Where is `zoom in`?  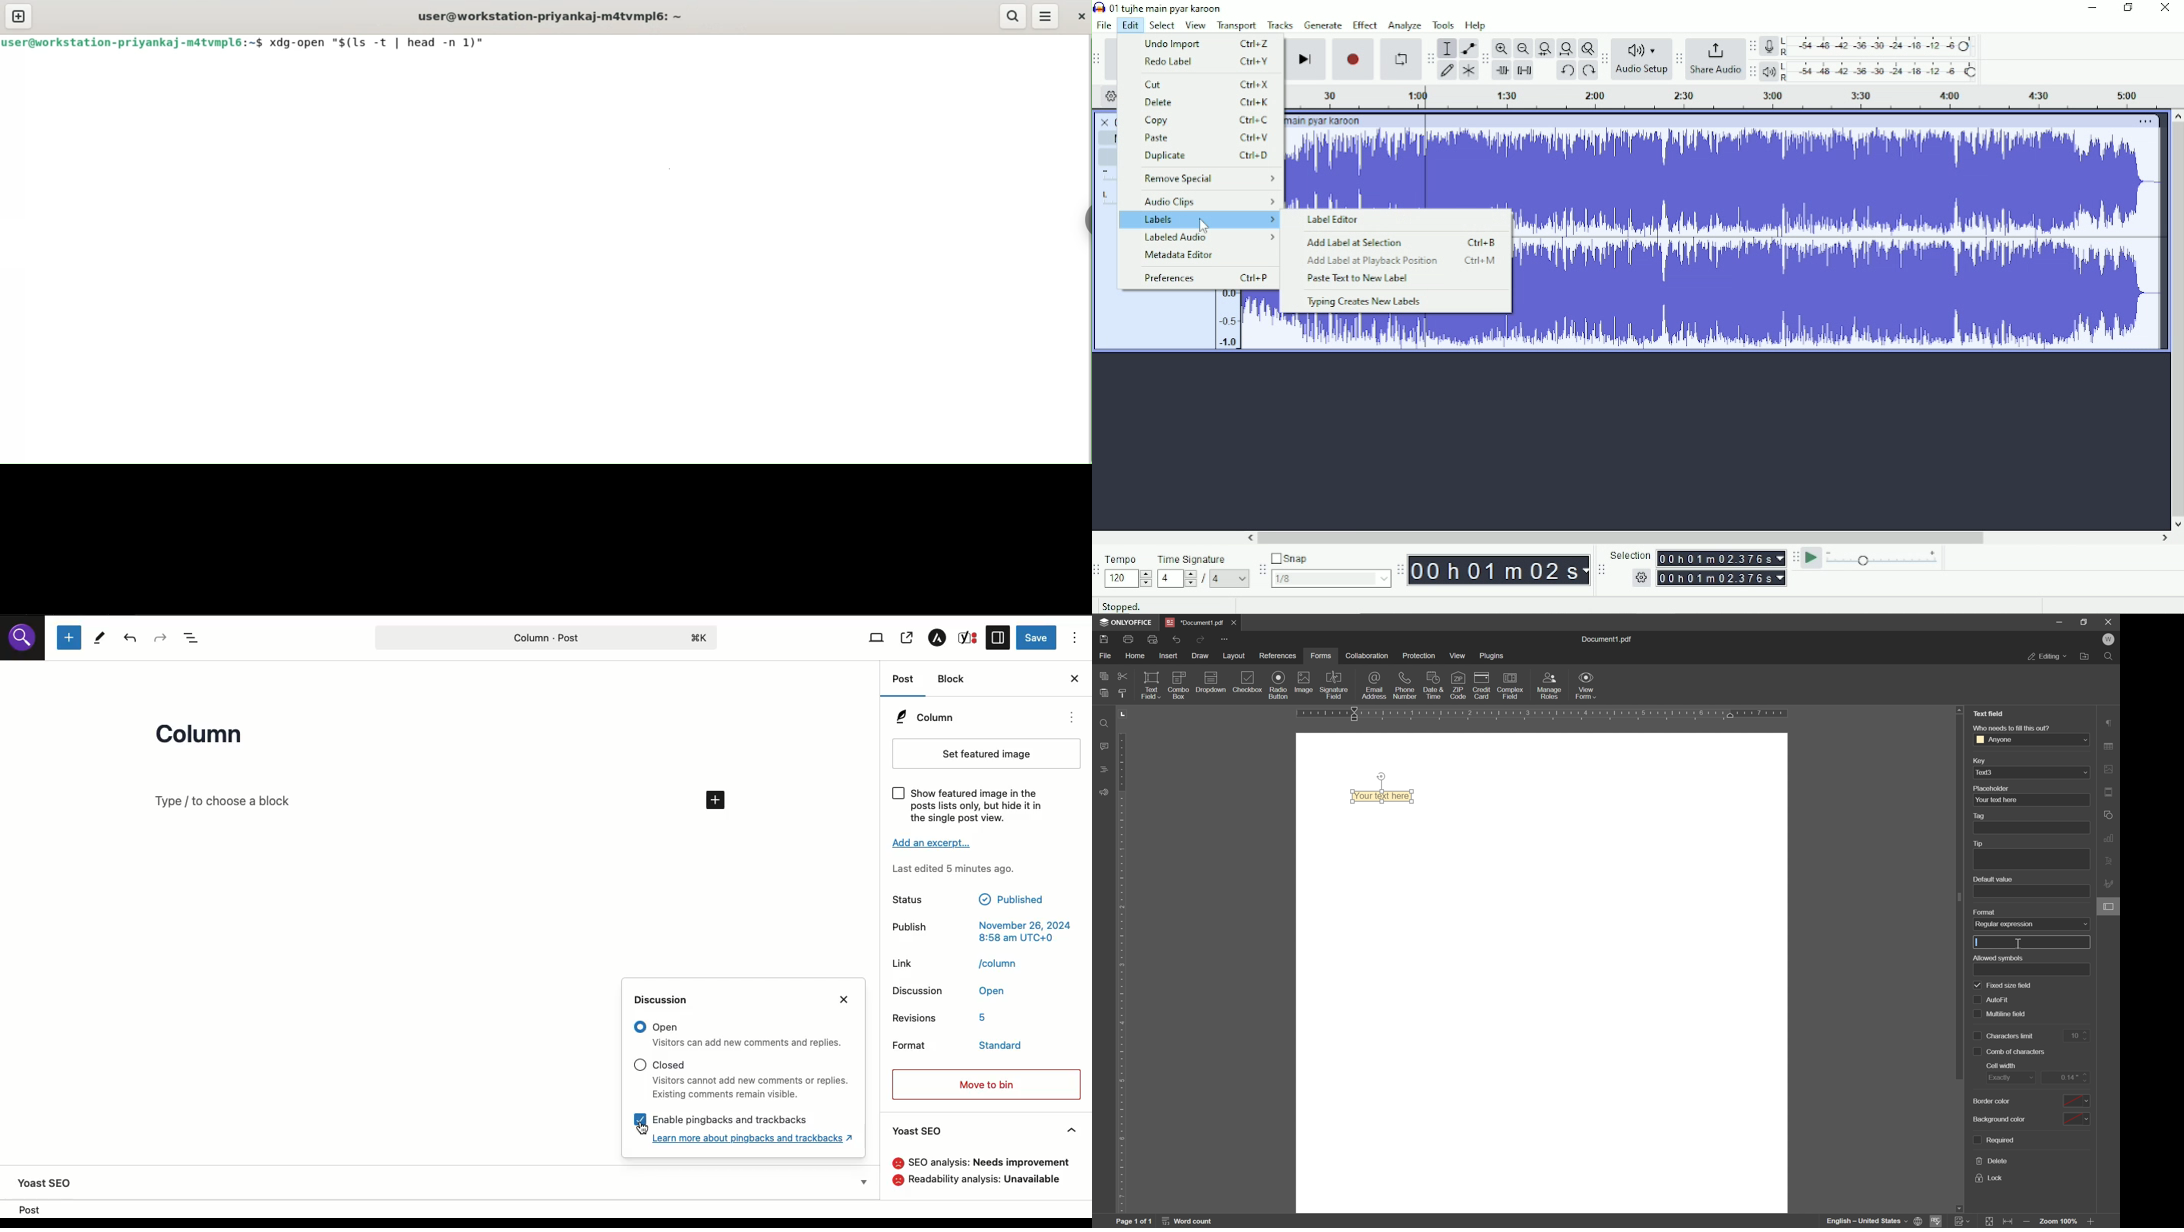
zoom in is located at coordinates (2093, 1222).